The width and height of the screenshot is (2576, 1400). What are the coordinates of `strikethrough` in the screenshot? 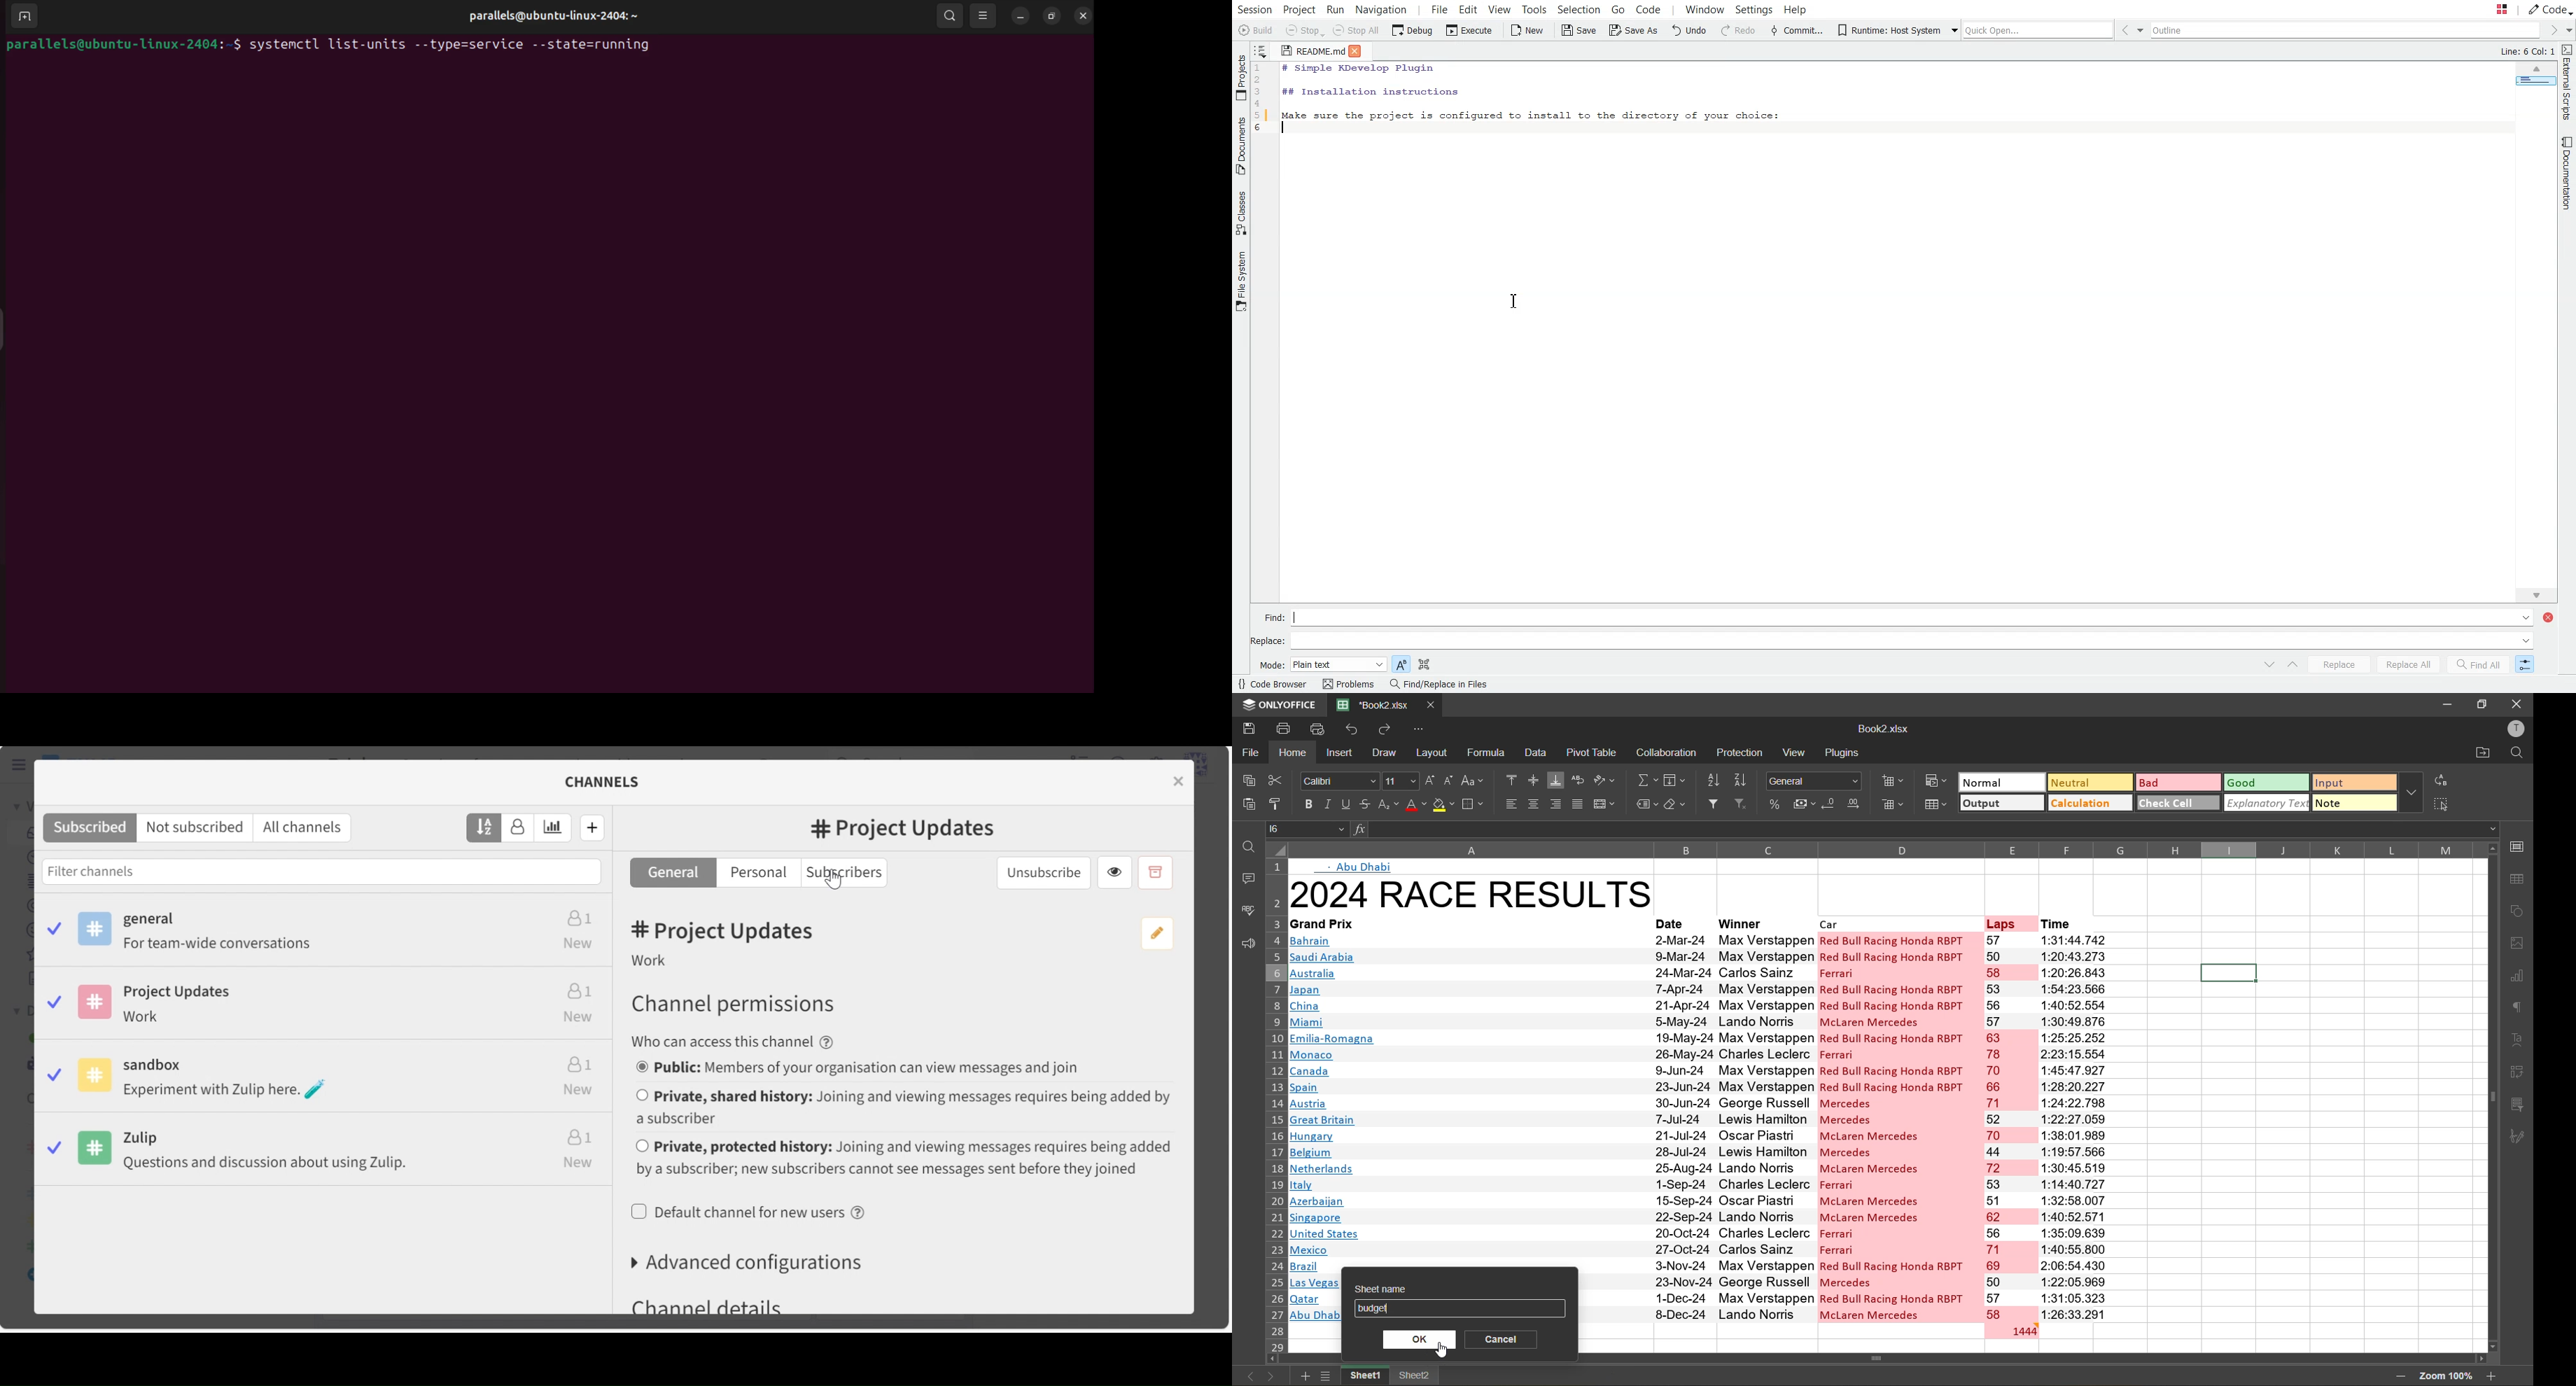 It's located at (1362, 804).